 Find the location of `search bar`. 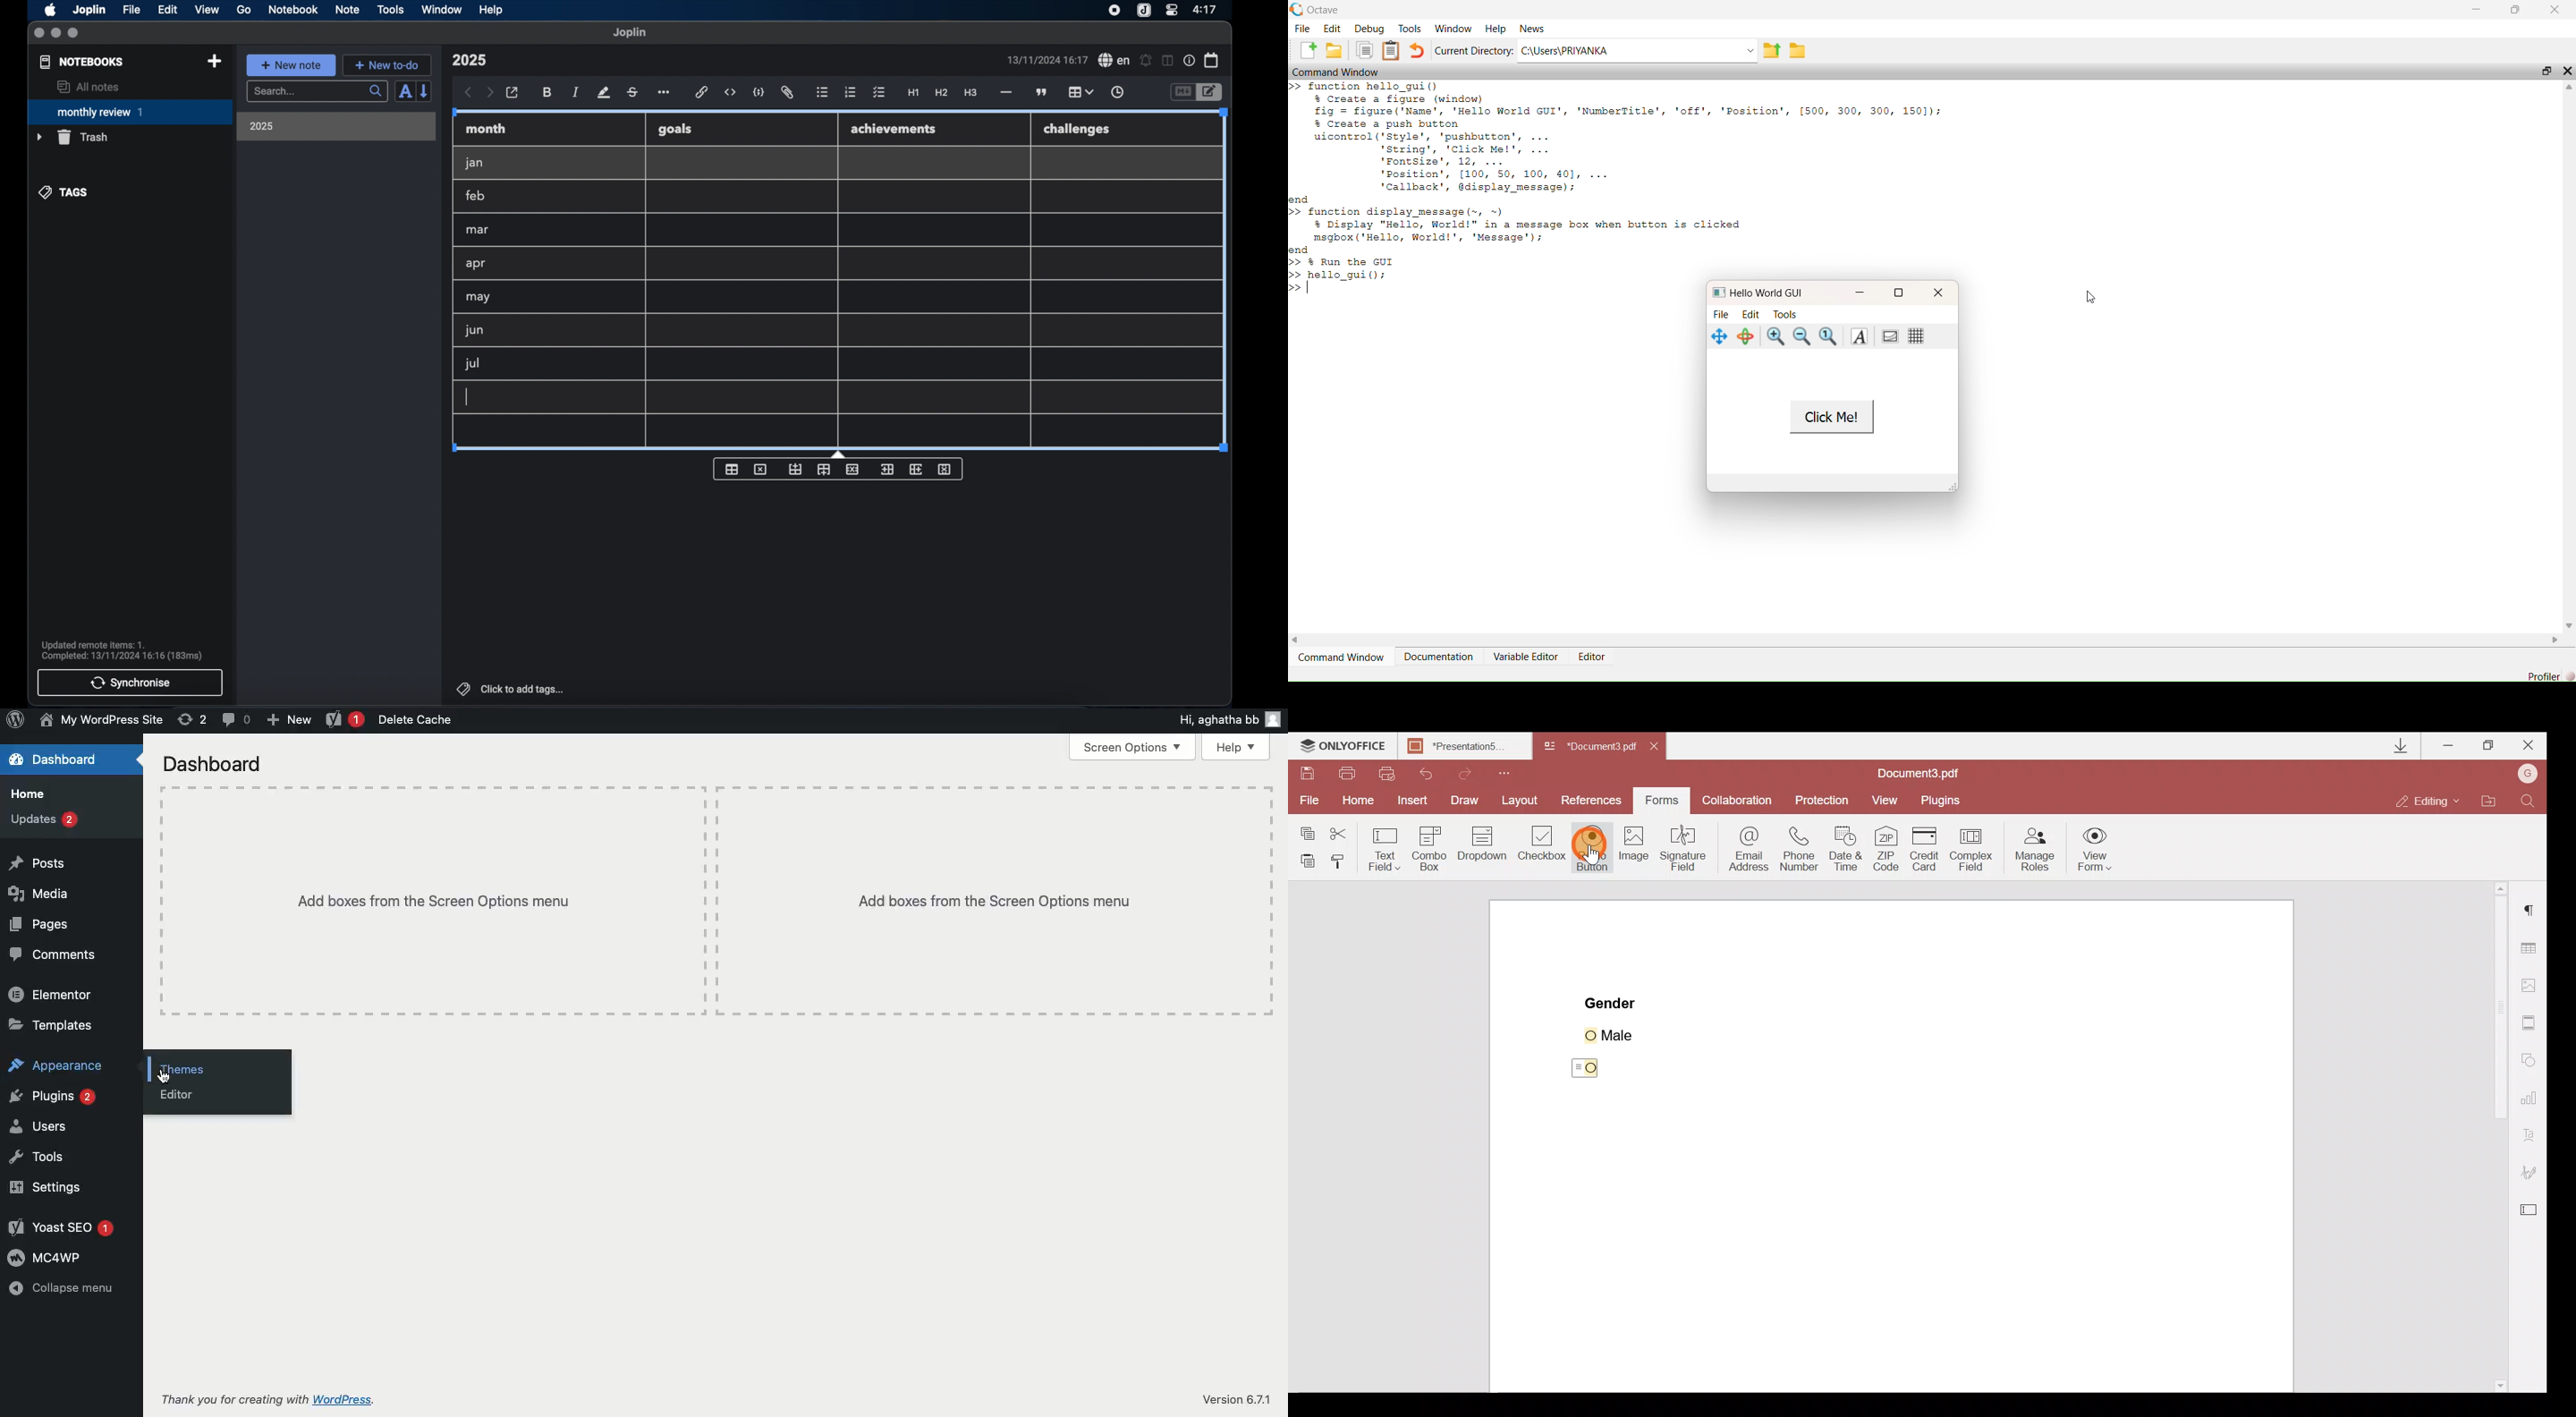

search bar is located at coordinates (317, 92).